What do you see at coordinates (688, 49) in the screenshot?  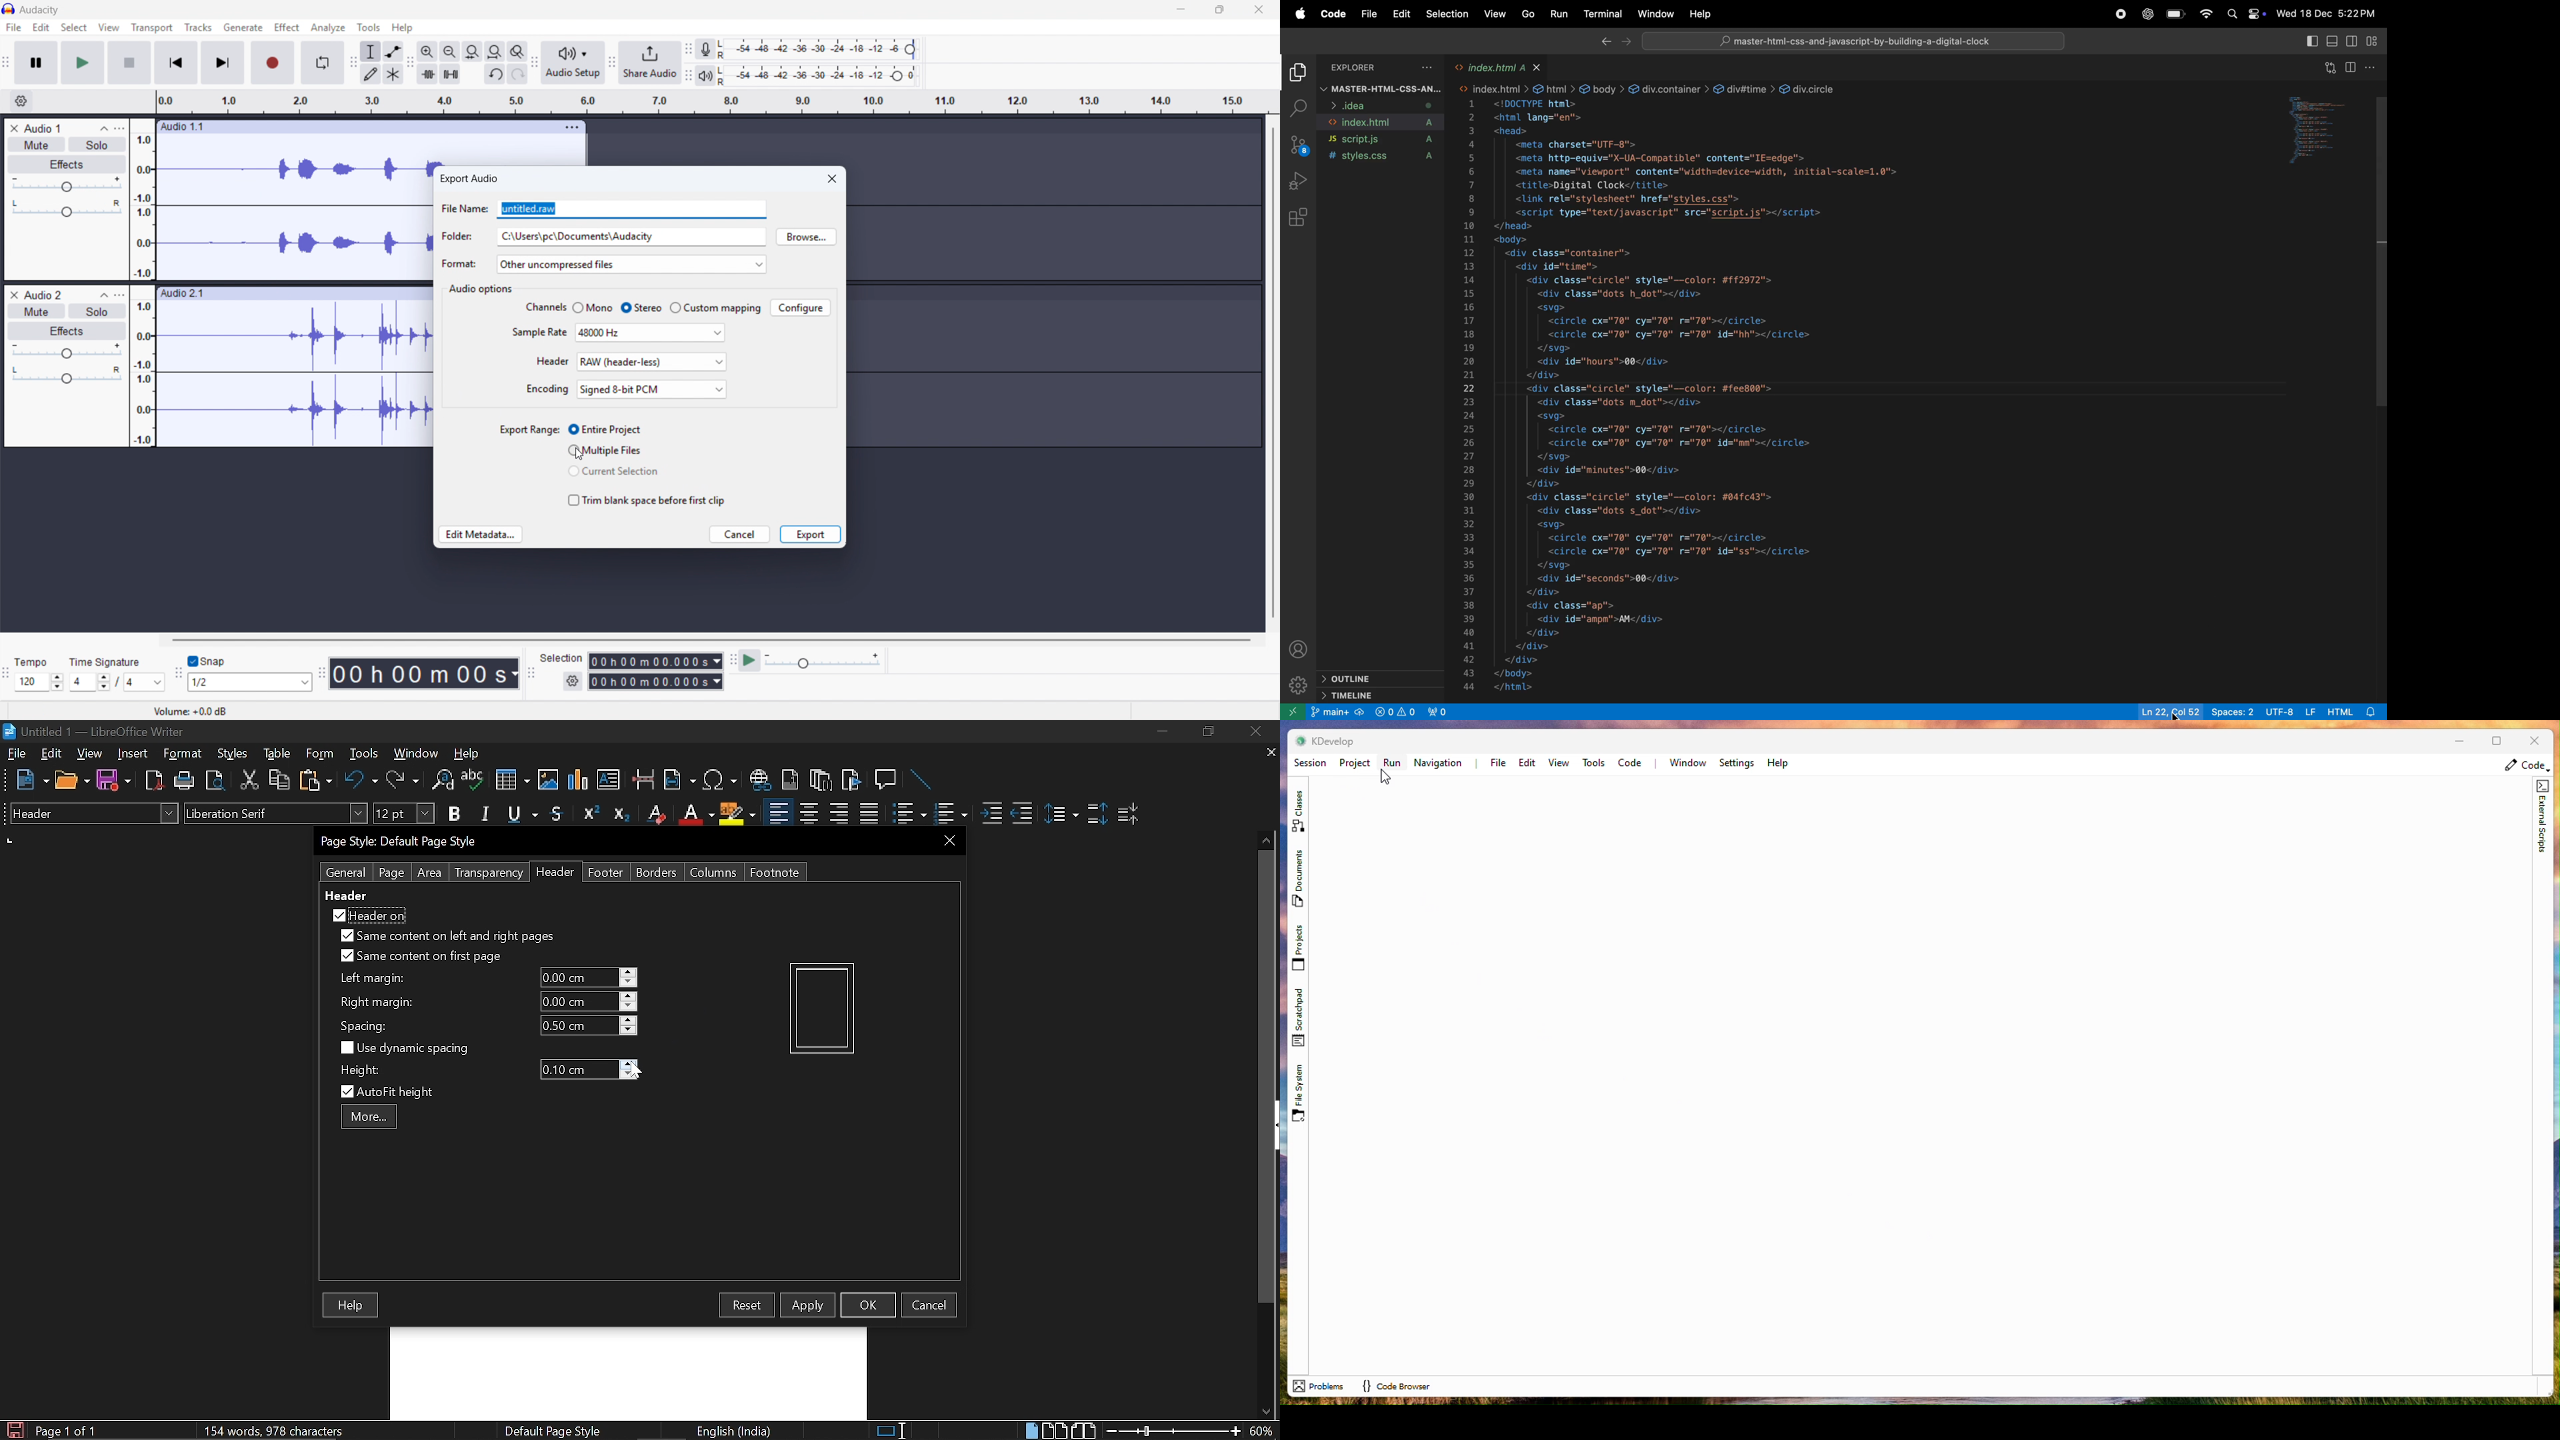 I see `Recording metre toolbar` at bounding box center [688, 49].